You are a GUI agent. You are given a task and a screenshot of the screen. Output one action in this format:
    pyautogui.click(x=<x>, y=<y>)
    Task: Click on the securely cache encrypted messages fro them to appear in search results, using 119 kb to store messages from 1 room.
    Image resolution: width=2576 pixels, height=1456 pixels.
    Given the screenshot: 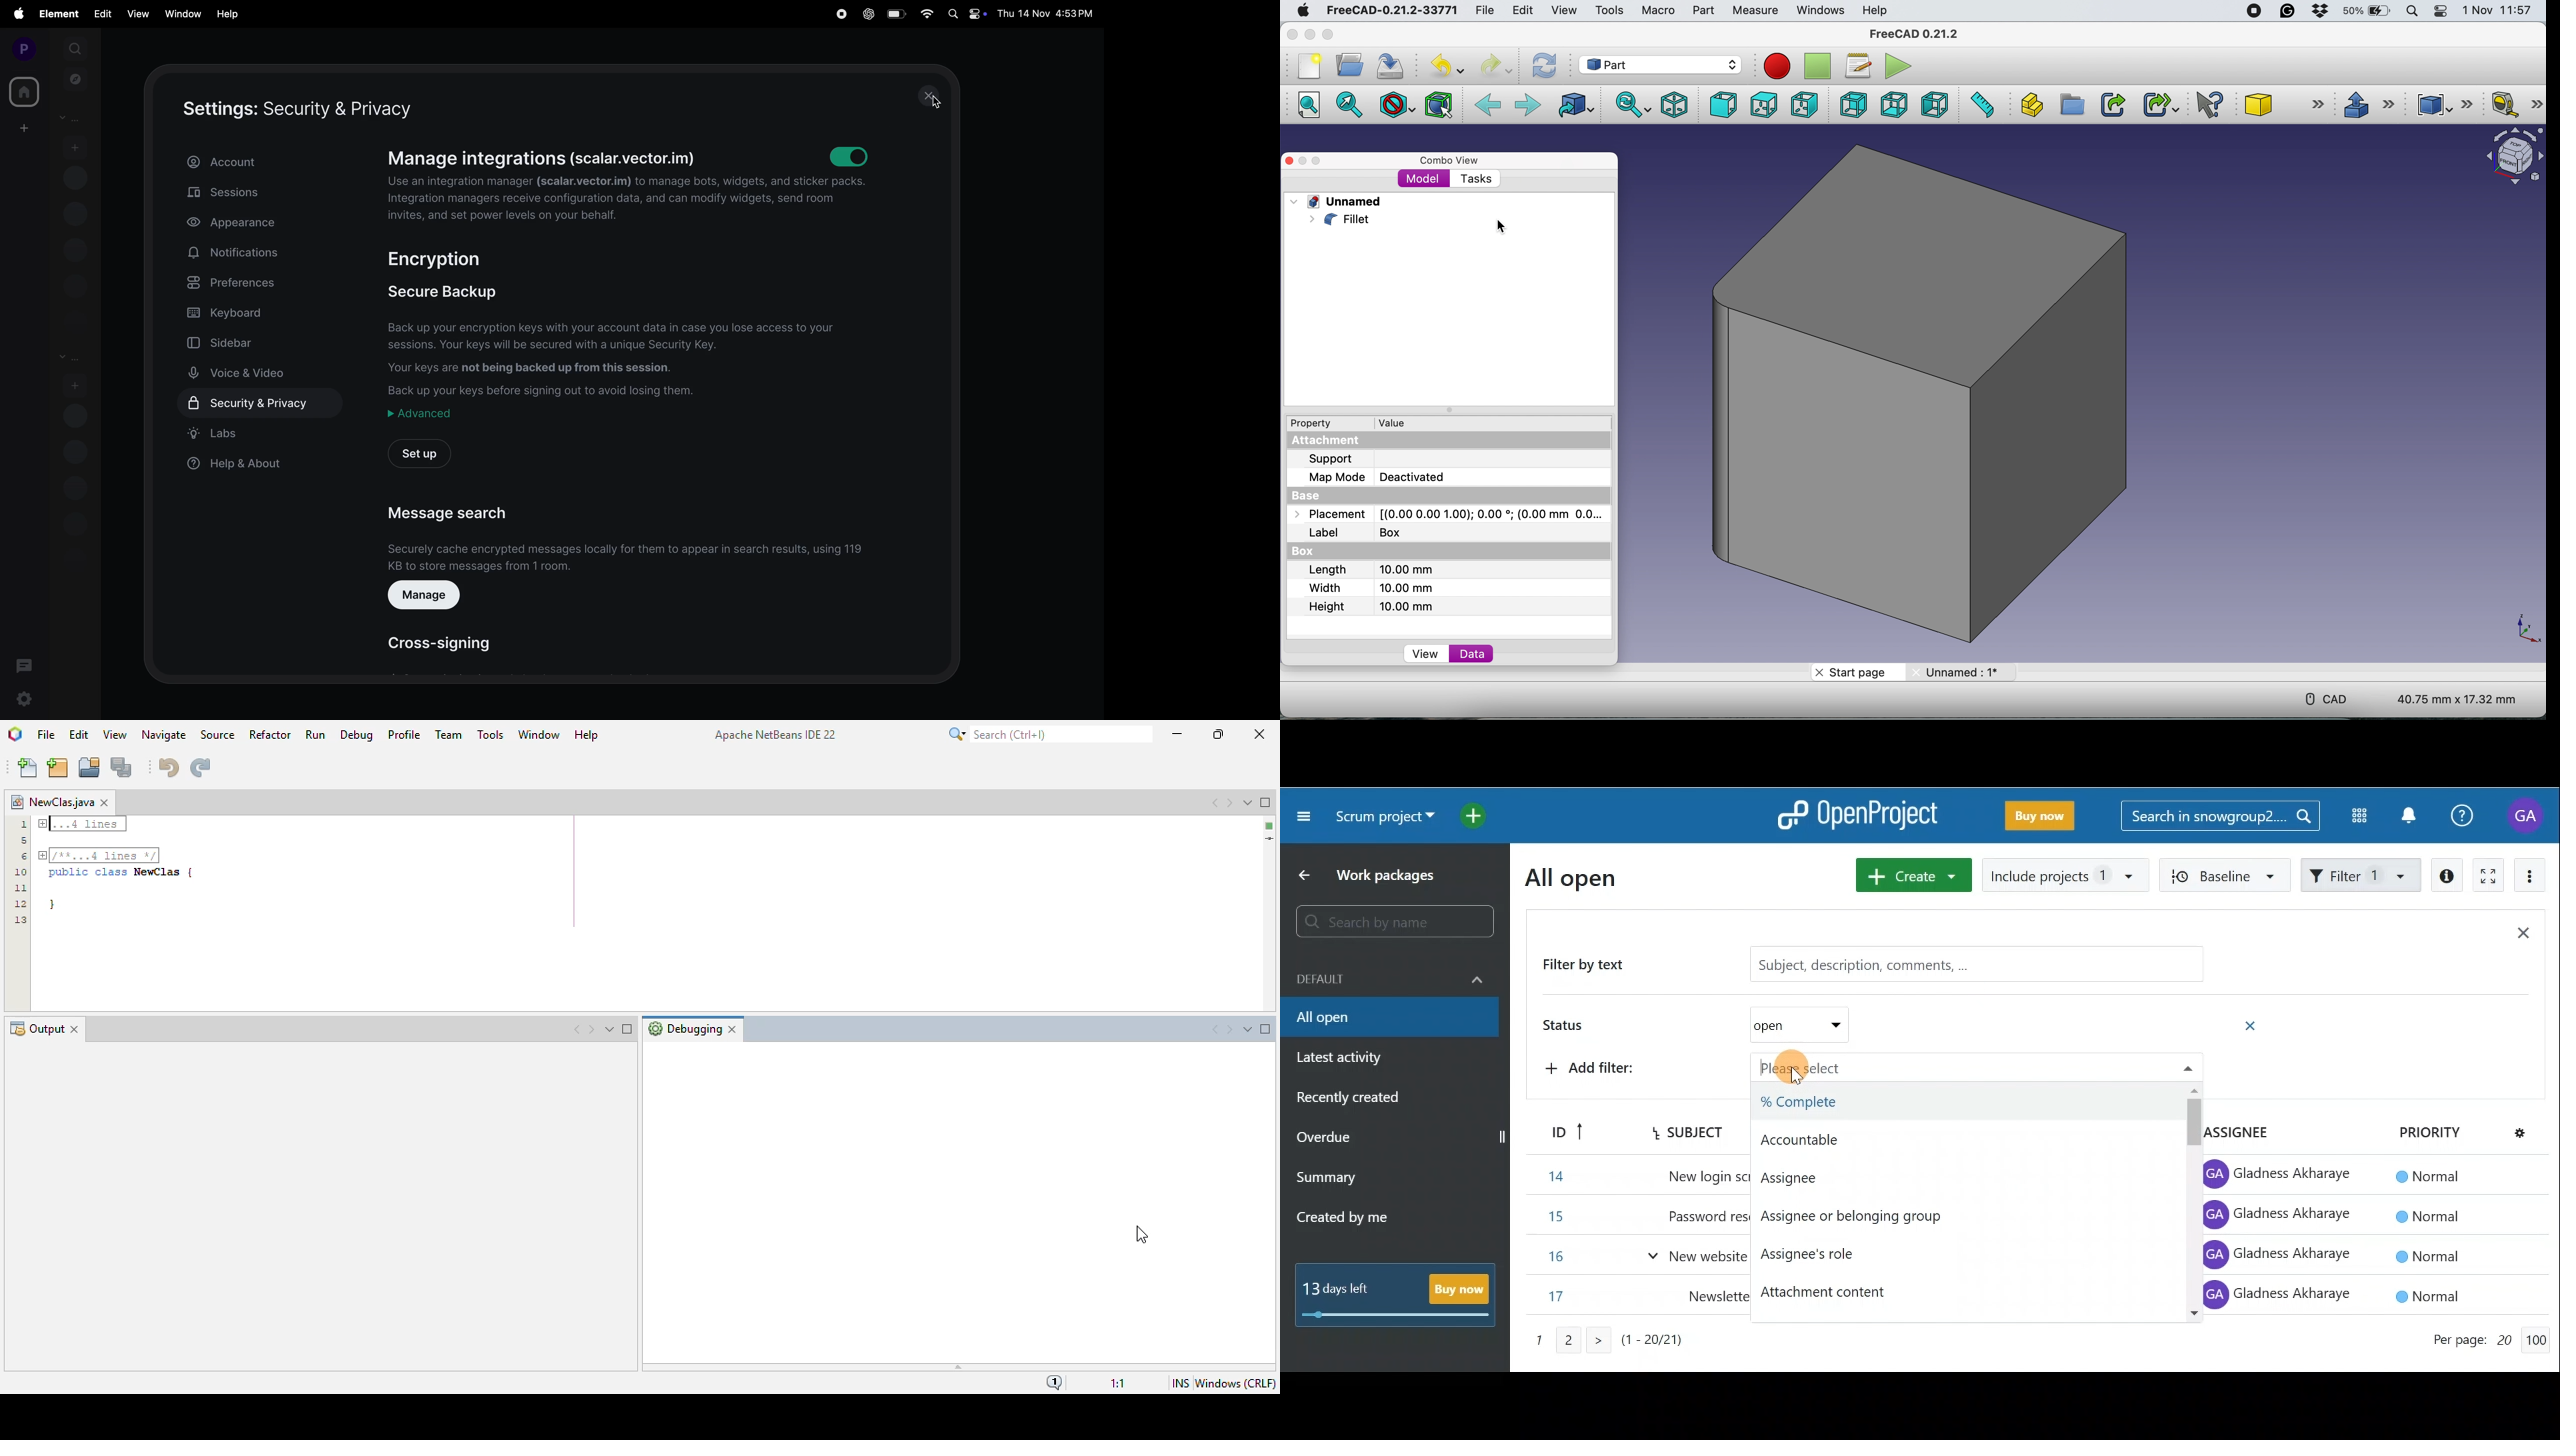 What is the action you would take?
    pyautogui.click(x=630, y=555)
    